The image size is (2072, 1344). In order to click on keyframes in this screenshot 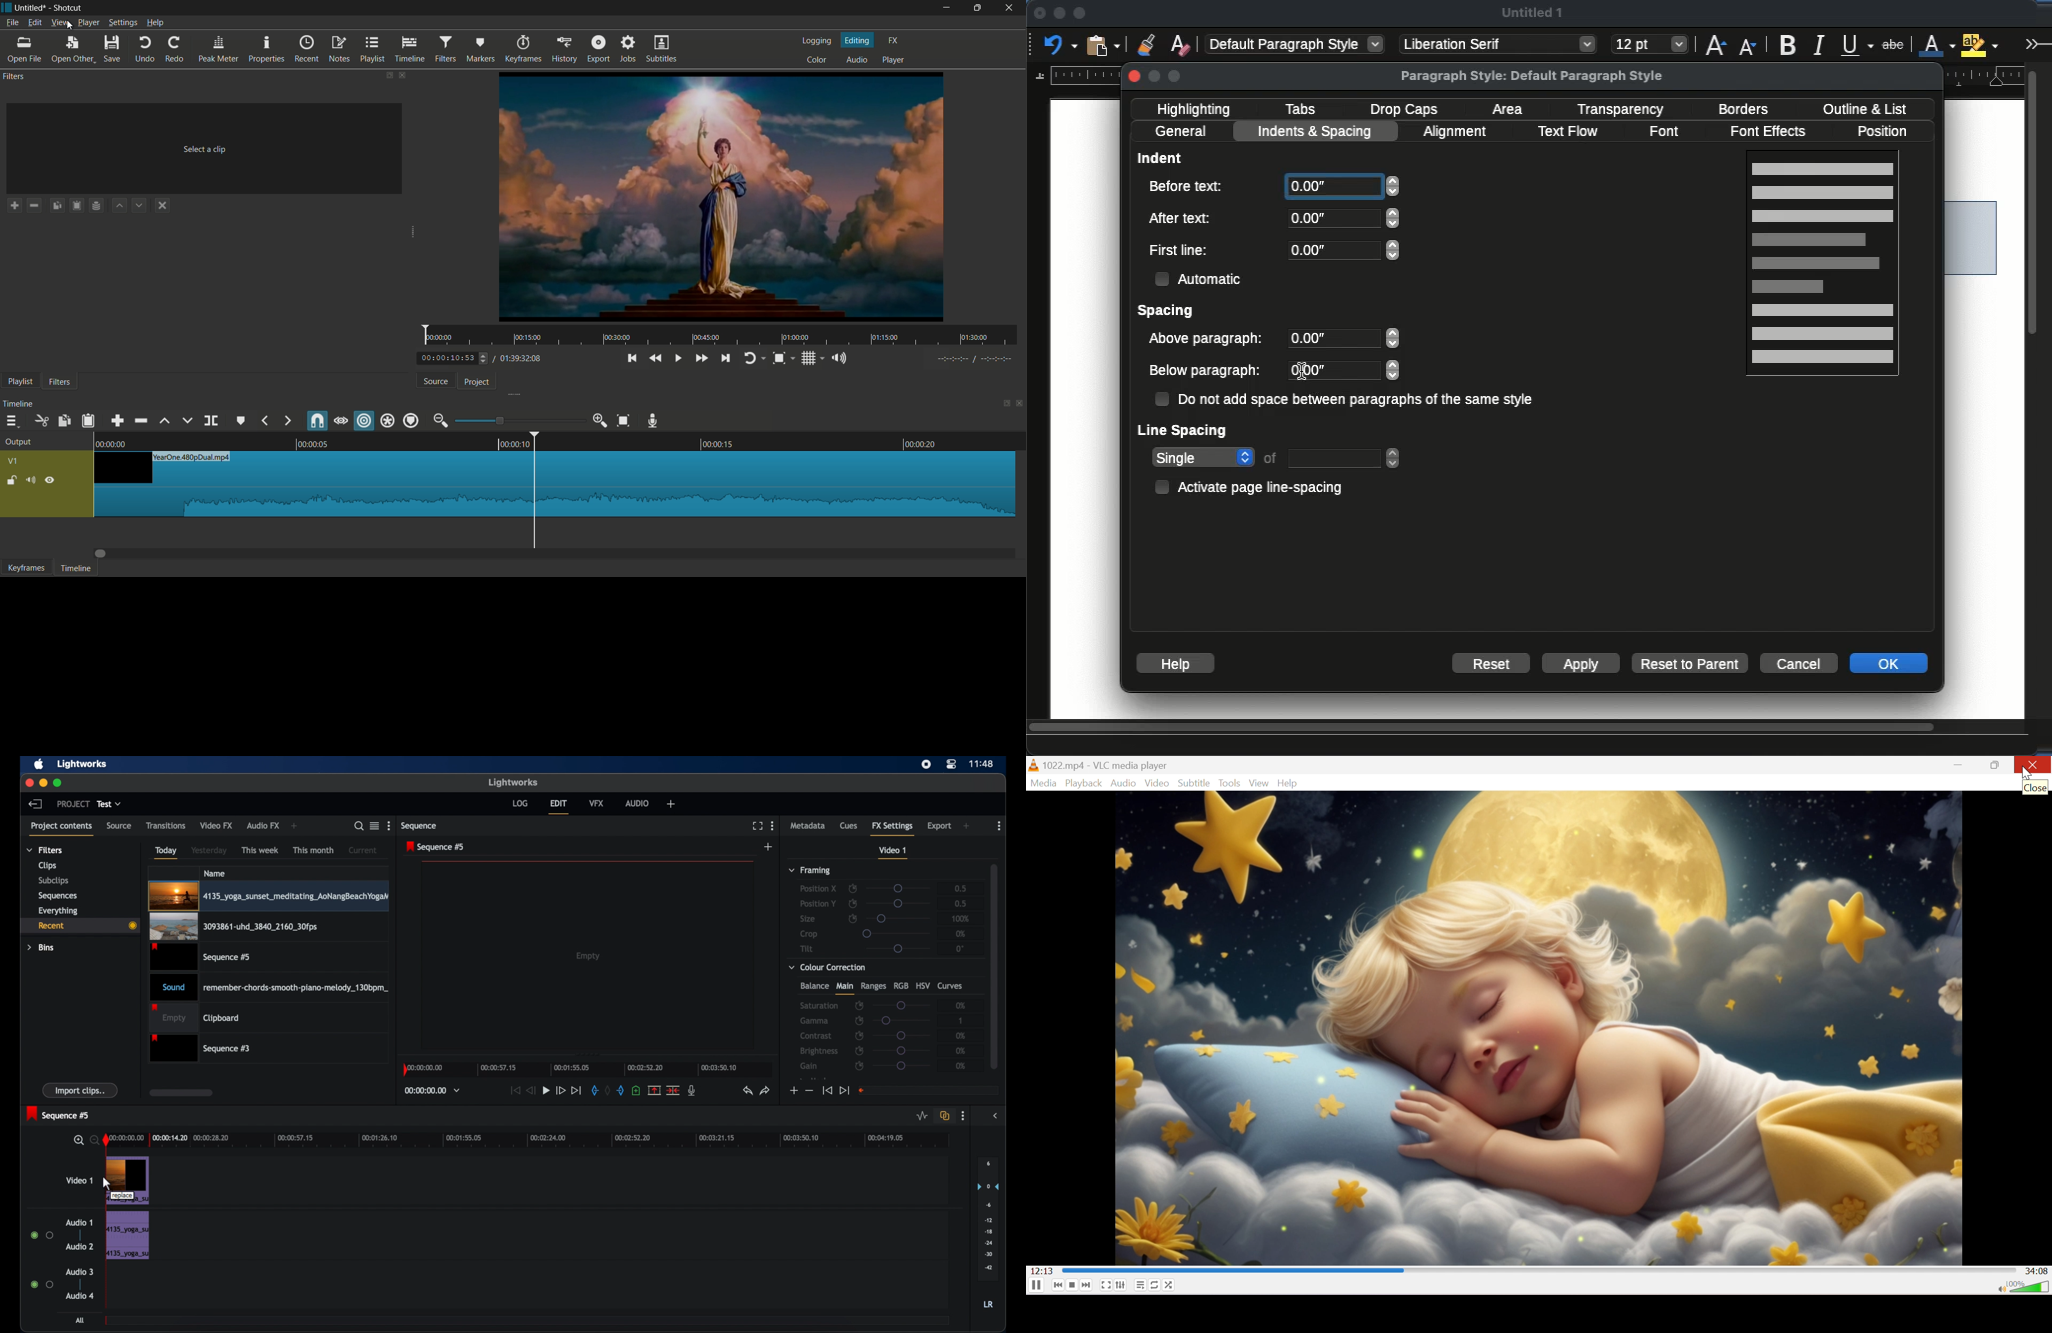, I will do `click(525, 49)`.